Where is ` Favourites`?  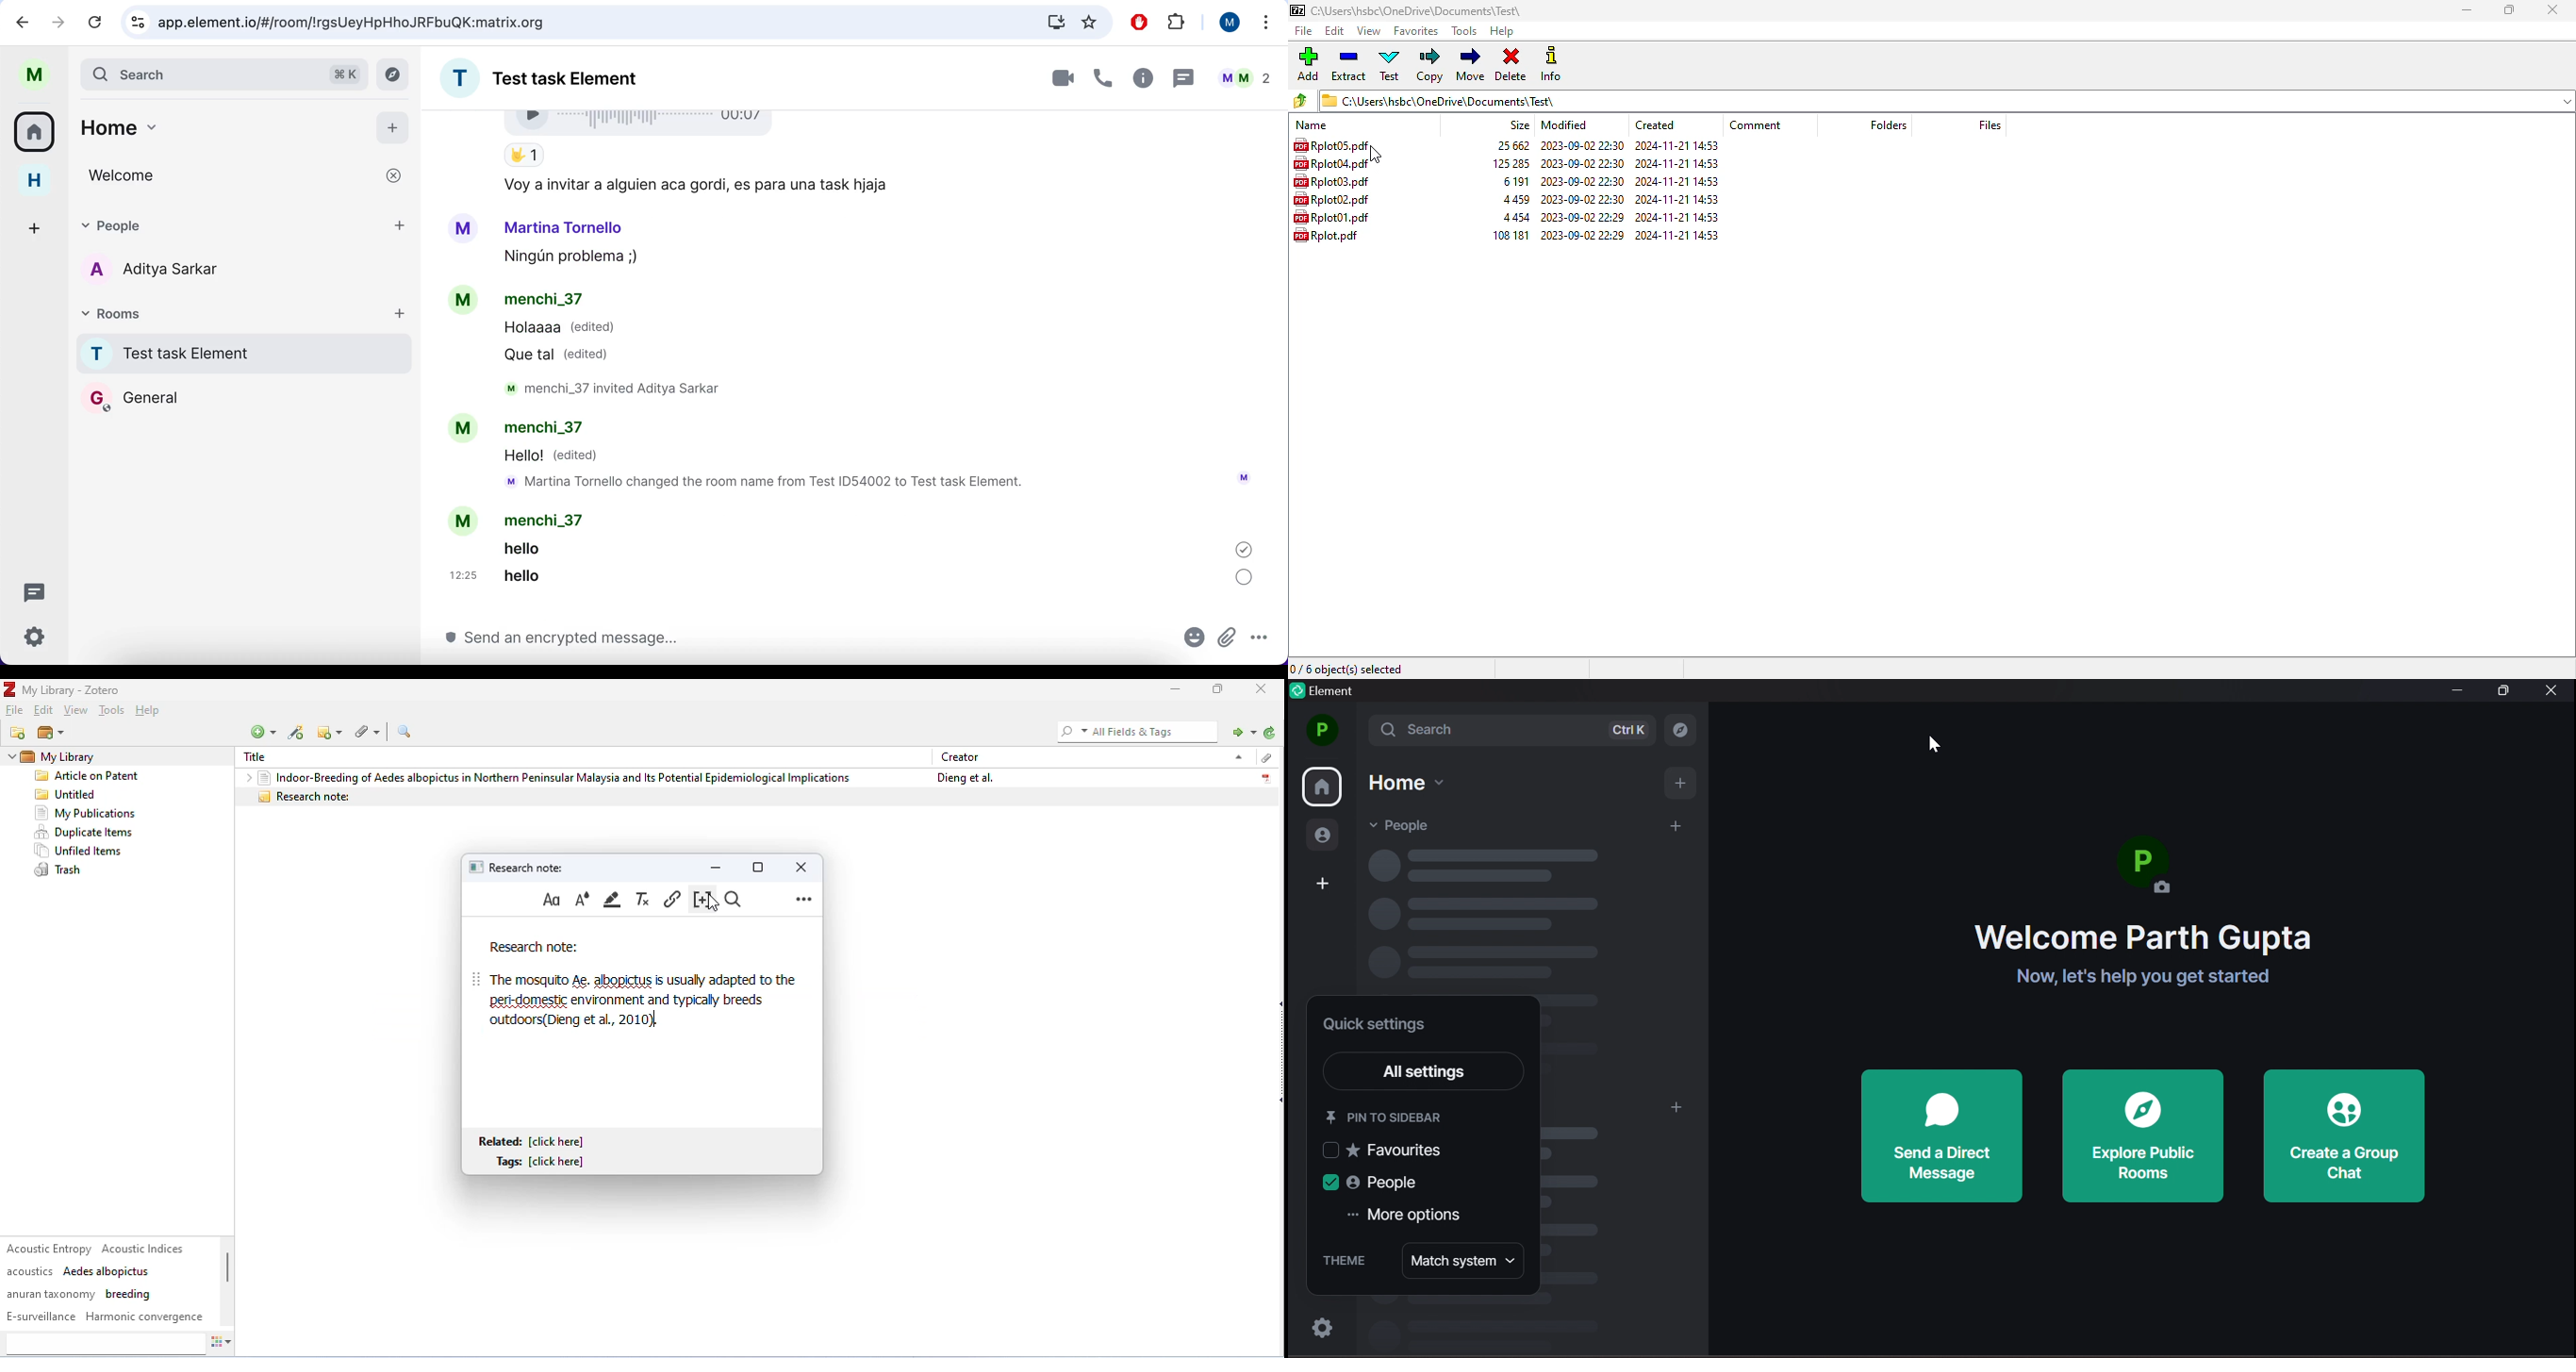  Favourites is located at coordinates (1387, 1150).